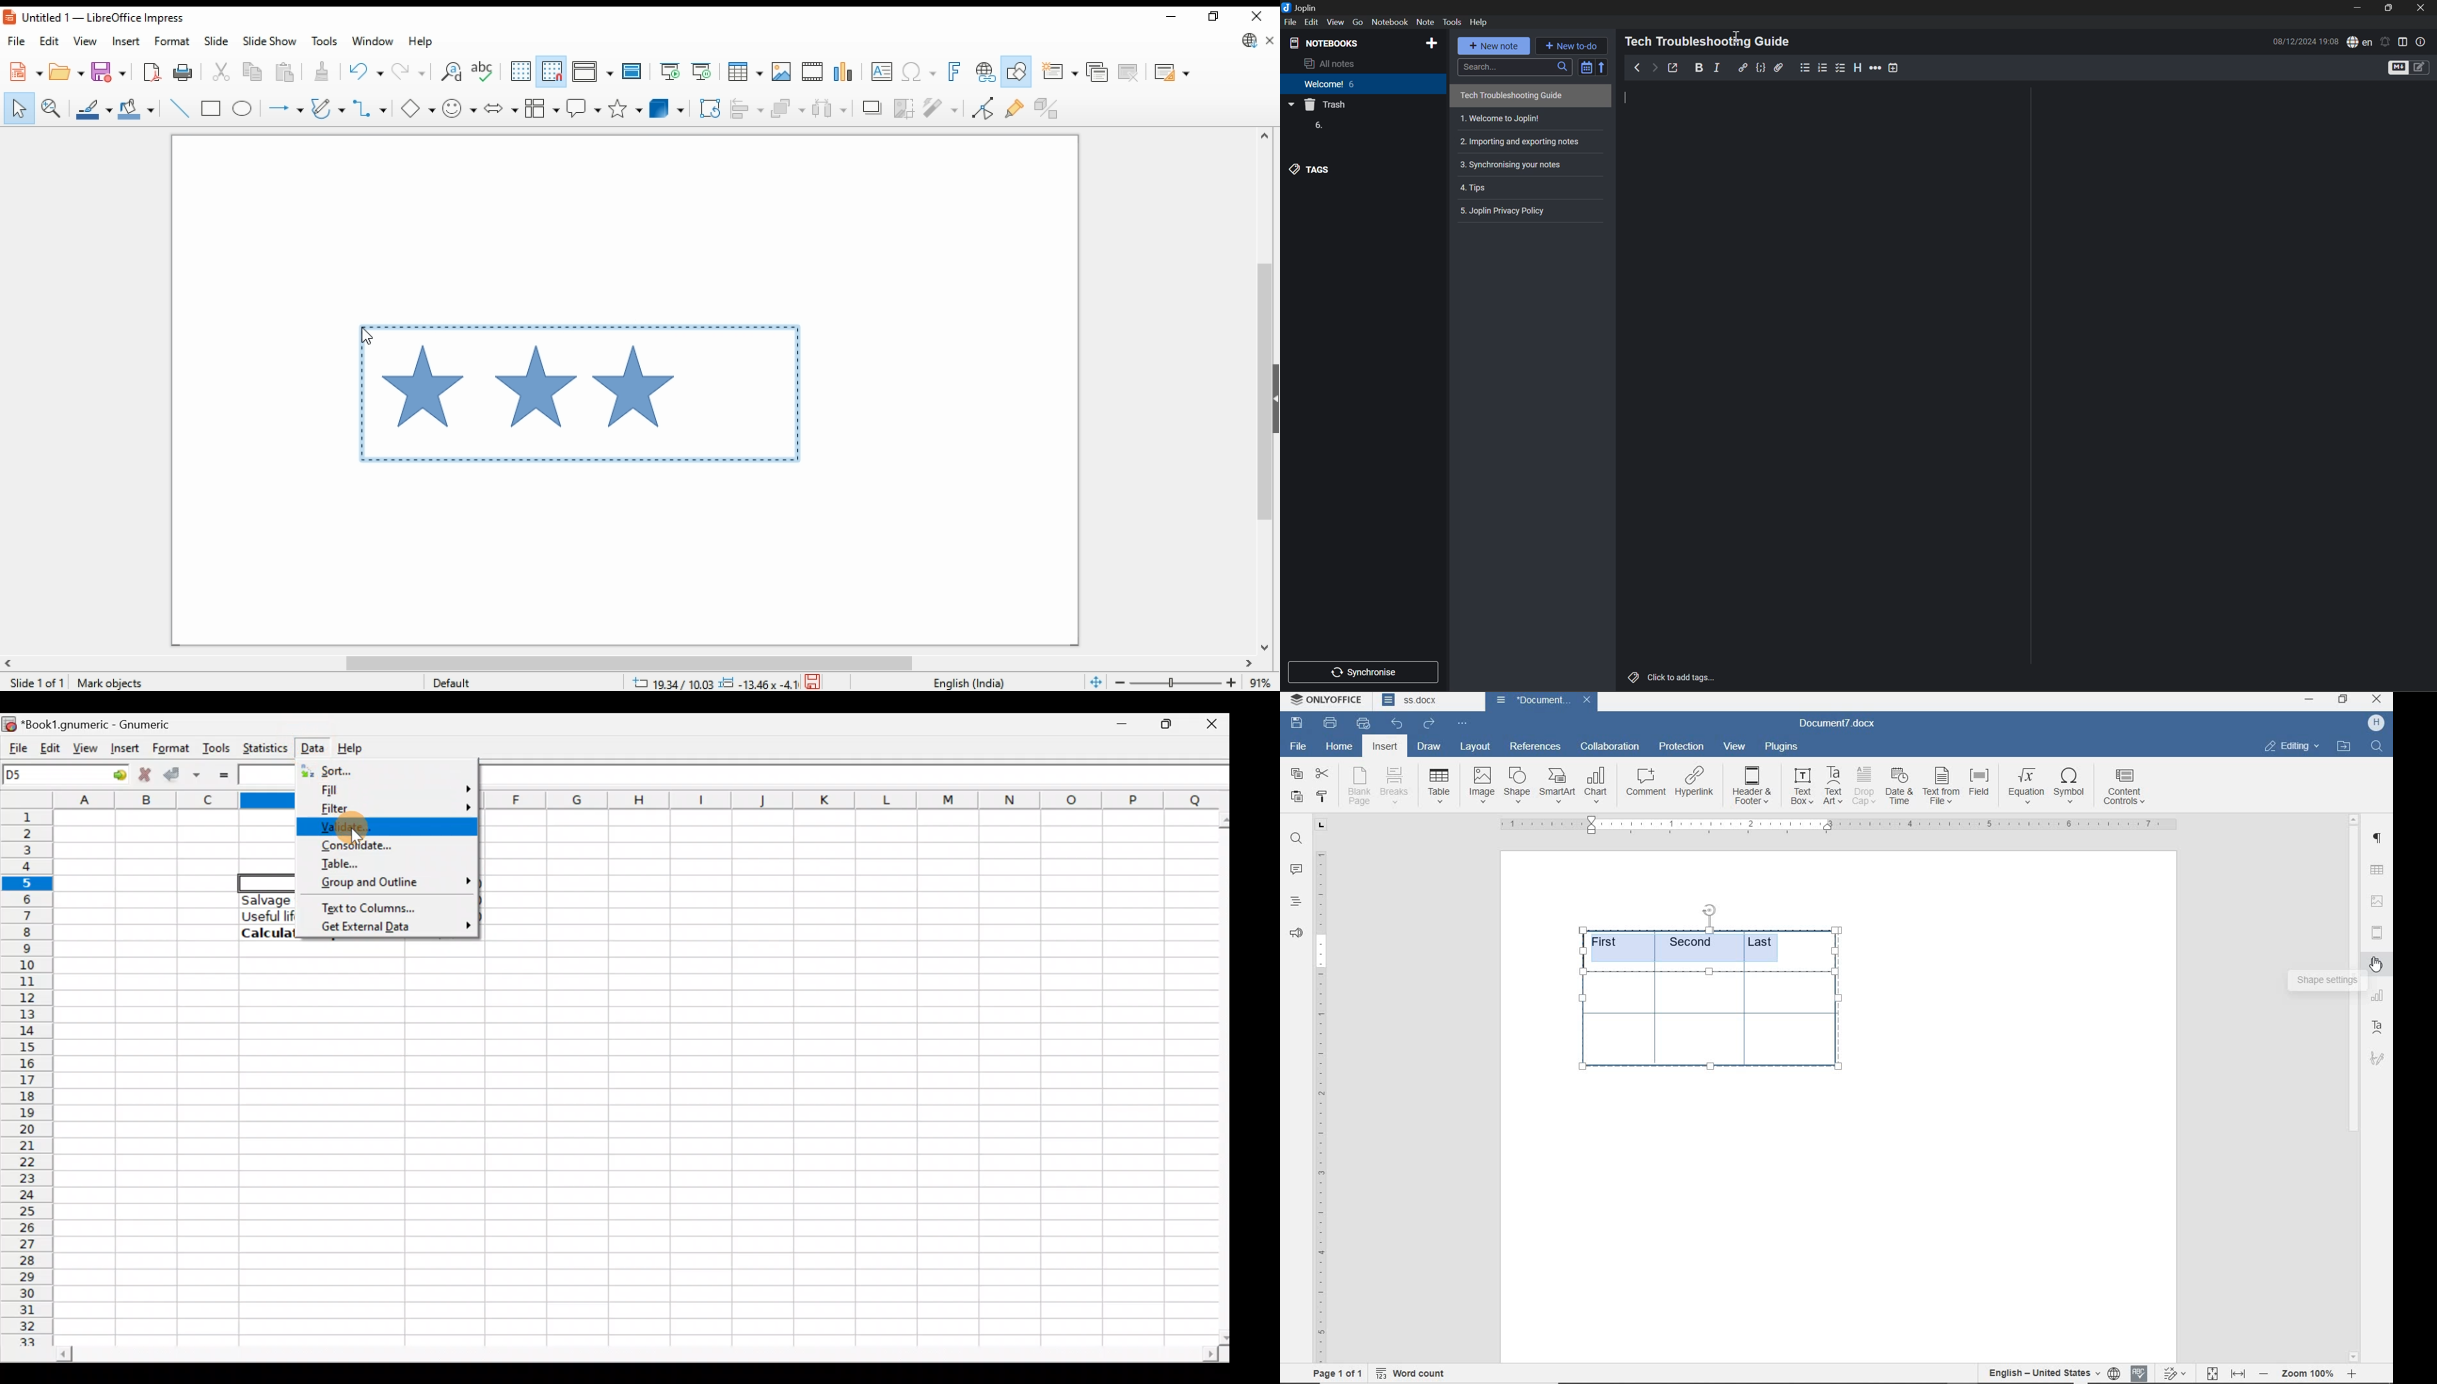 This screenshot has width=2464, height=1400. Describe the element at coordinates (1719, 67) in the screenshot. I see `Italic` at that location.